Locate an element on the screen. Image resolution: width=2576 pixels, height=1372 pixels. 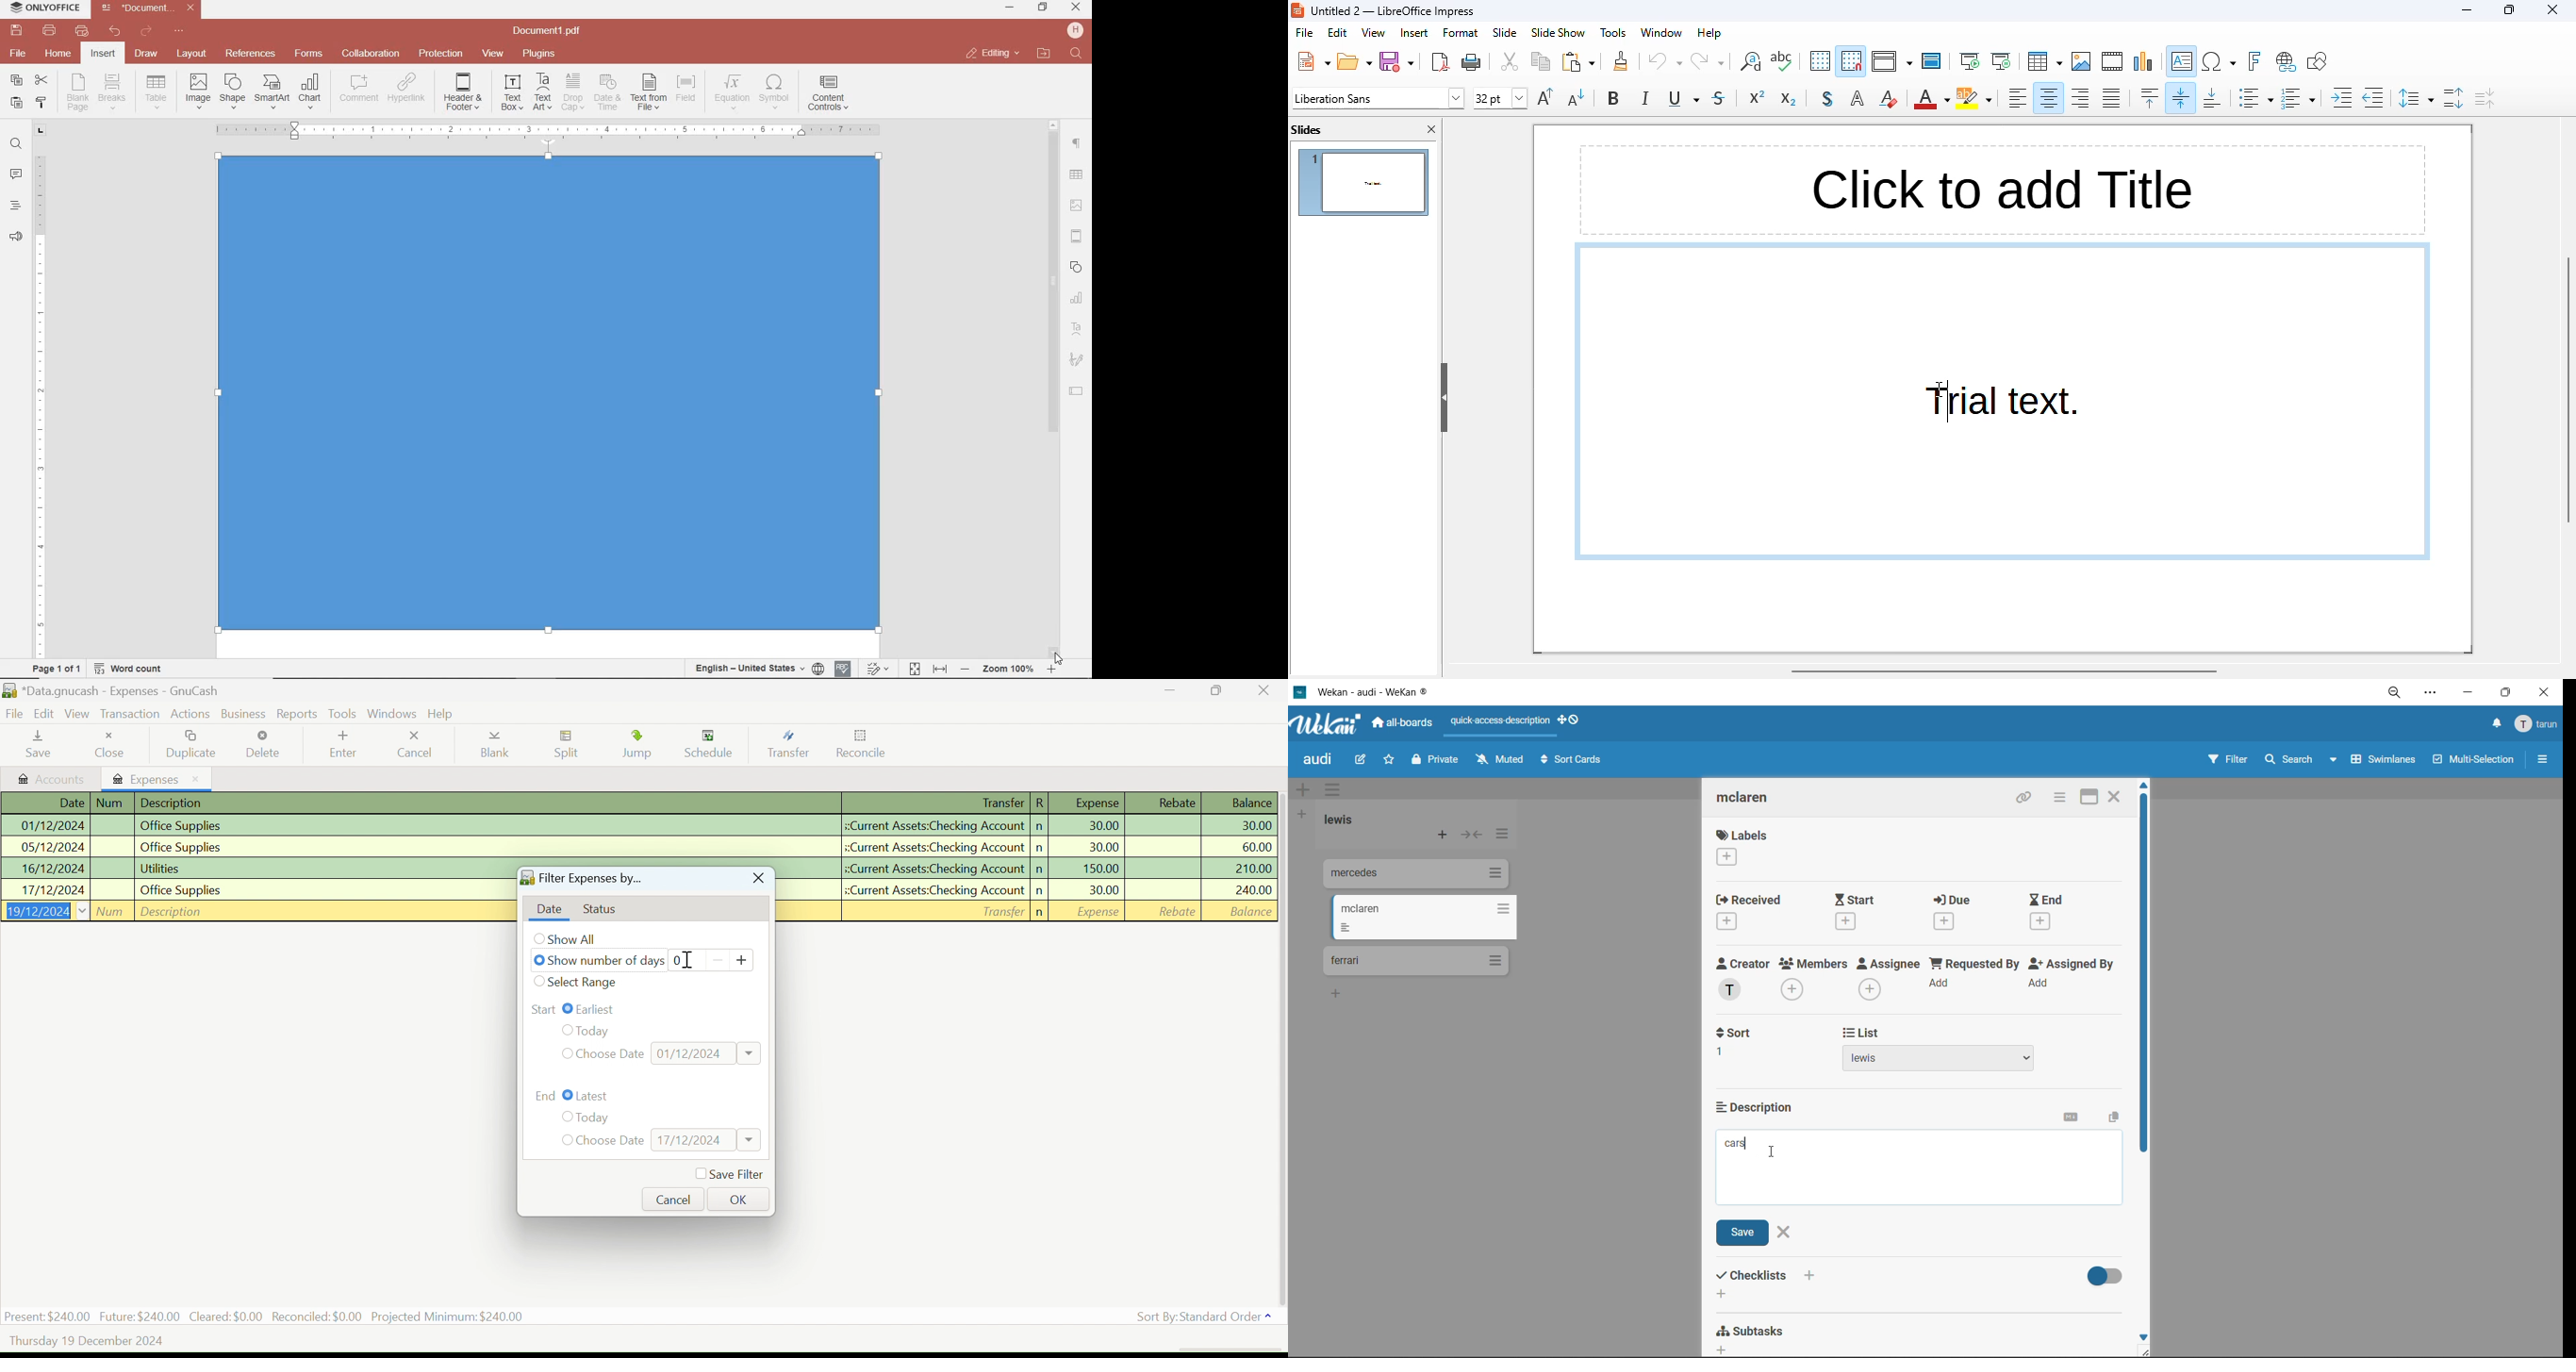
open is located at coordinates (1355, 60).